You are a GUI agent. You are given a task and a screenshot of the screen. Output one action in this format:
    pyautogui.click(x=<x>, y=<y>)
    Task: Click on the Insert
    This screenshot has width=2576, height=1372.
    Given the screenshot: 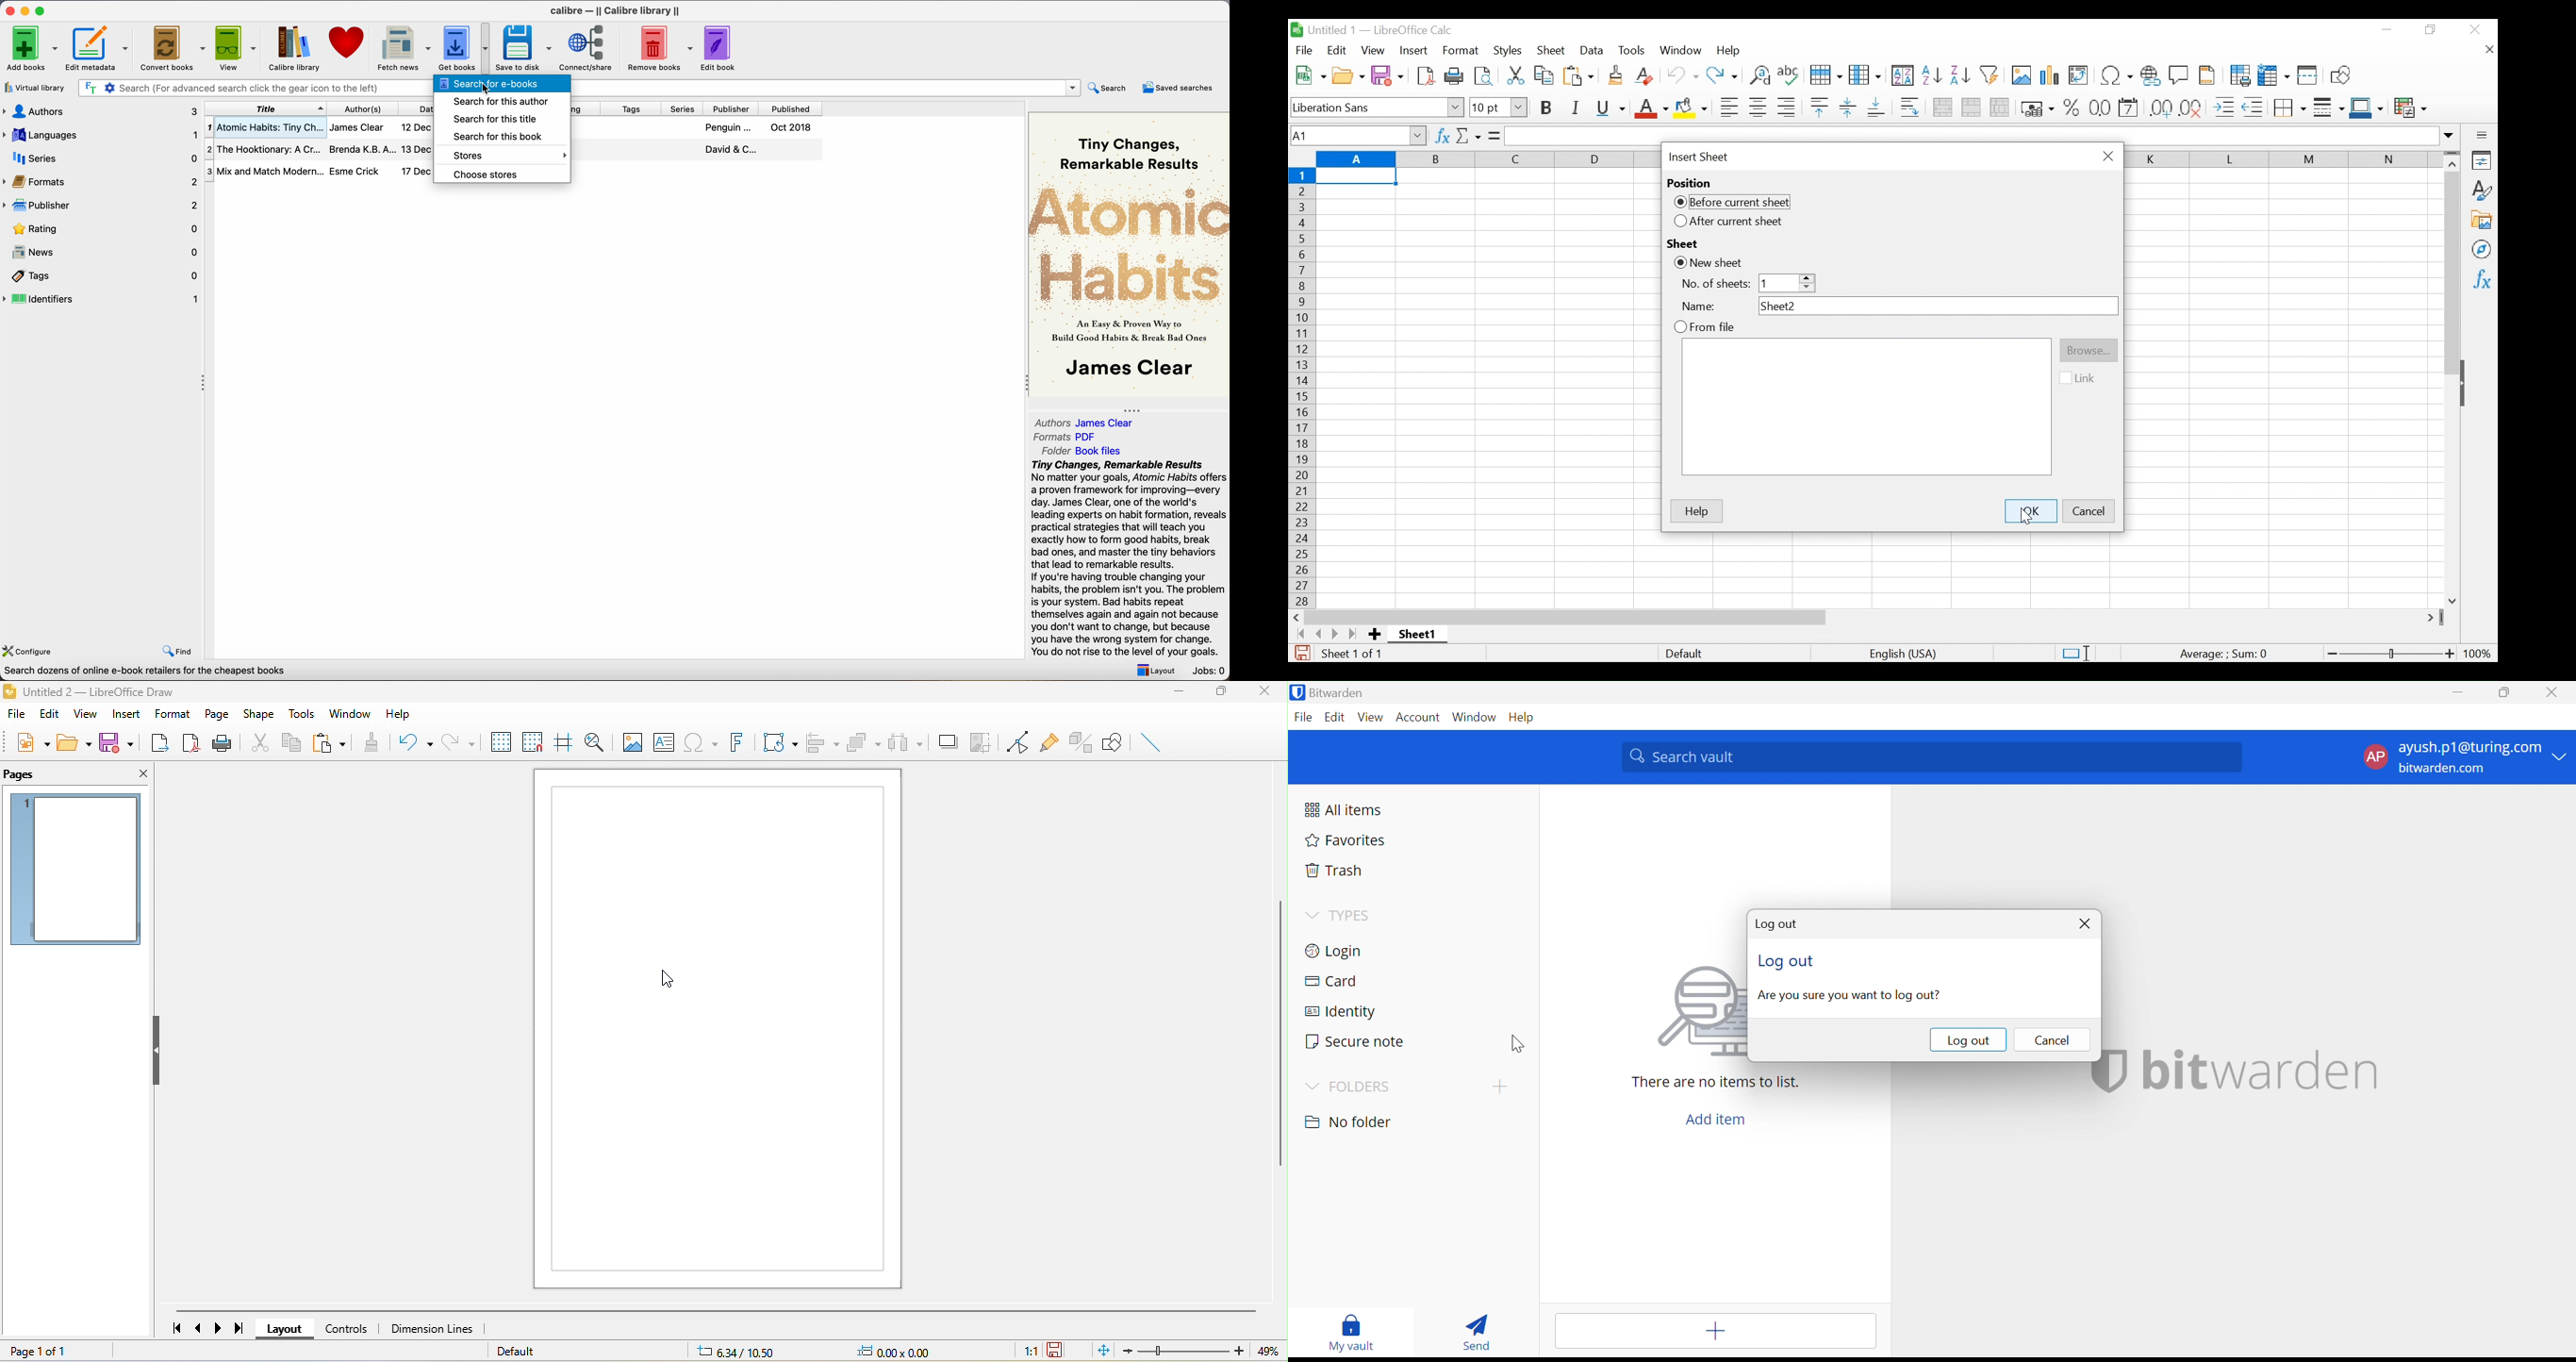 What is the action you would take?
    pyautogui.click(x=1414, y=50)
    